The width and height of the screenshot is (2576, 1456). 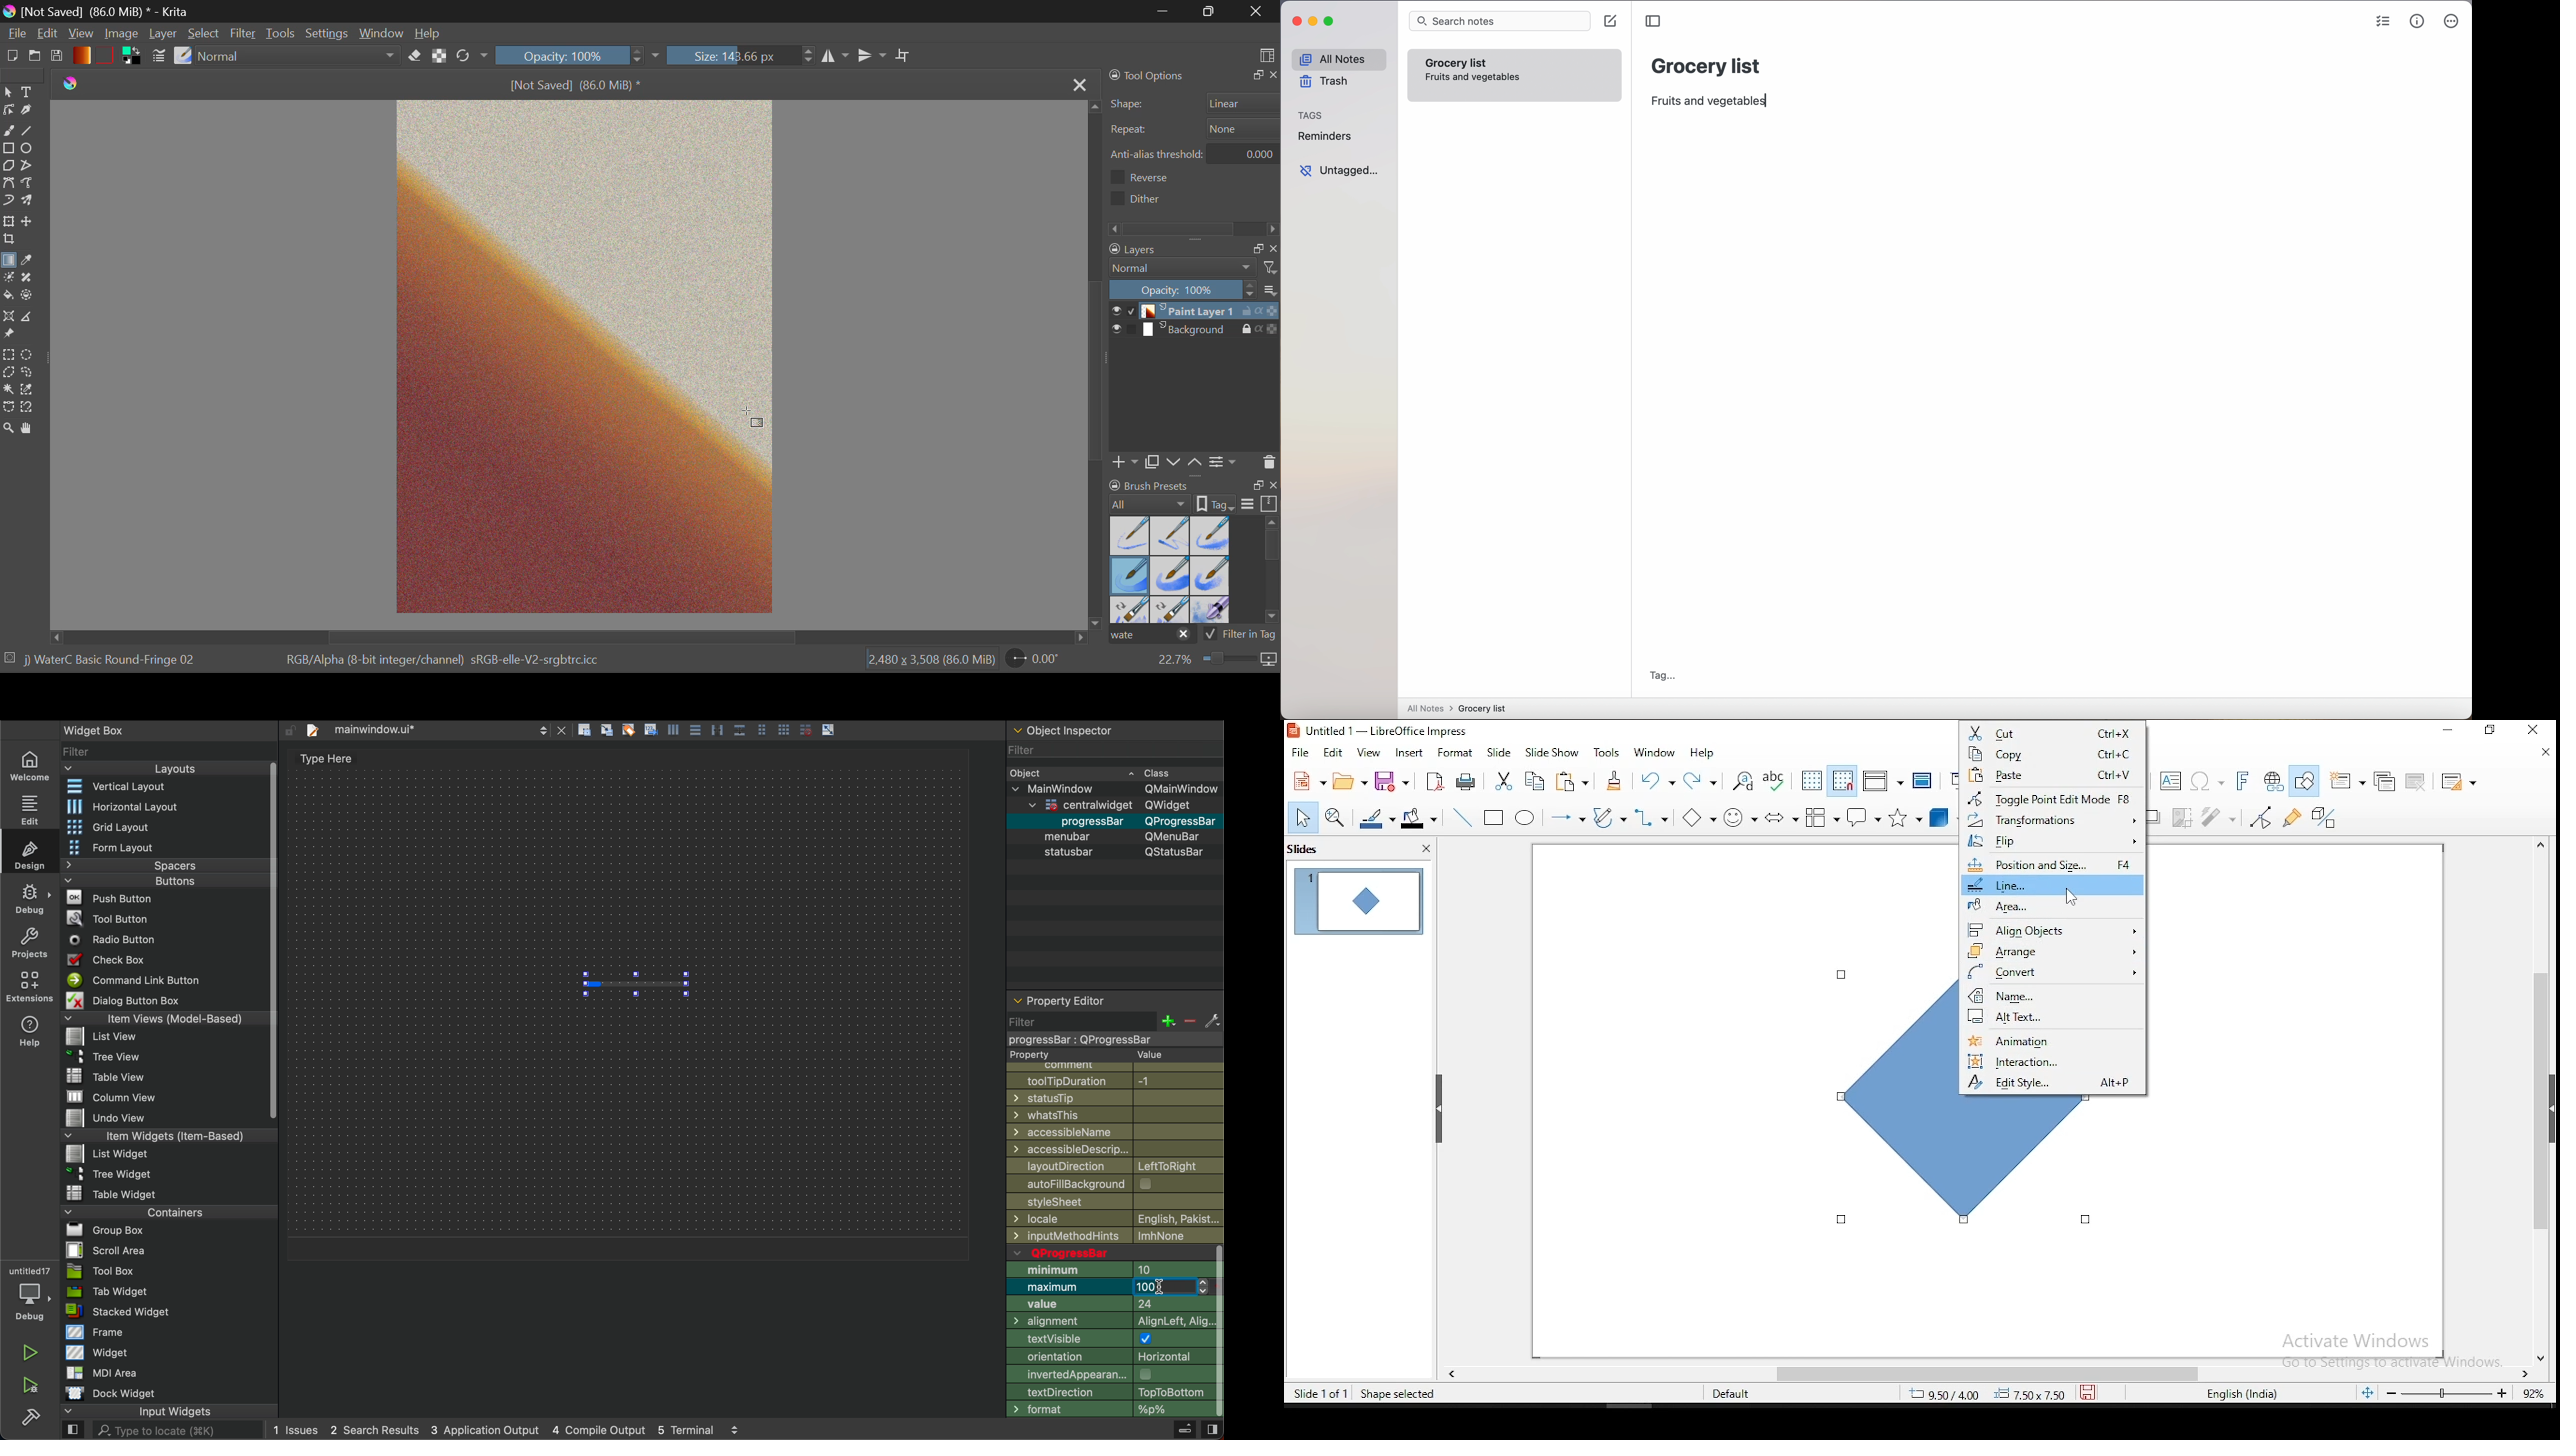 I want to click on New, so click(x=12, y=56).